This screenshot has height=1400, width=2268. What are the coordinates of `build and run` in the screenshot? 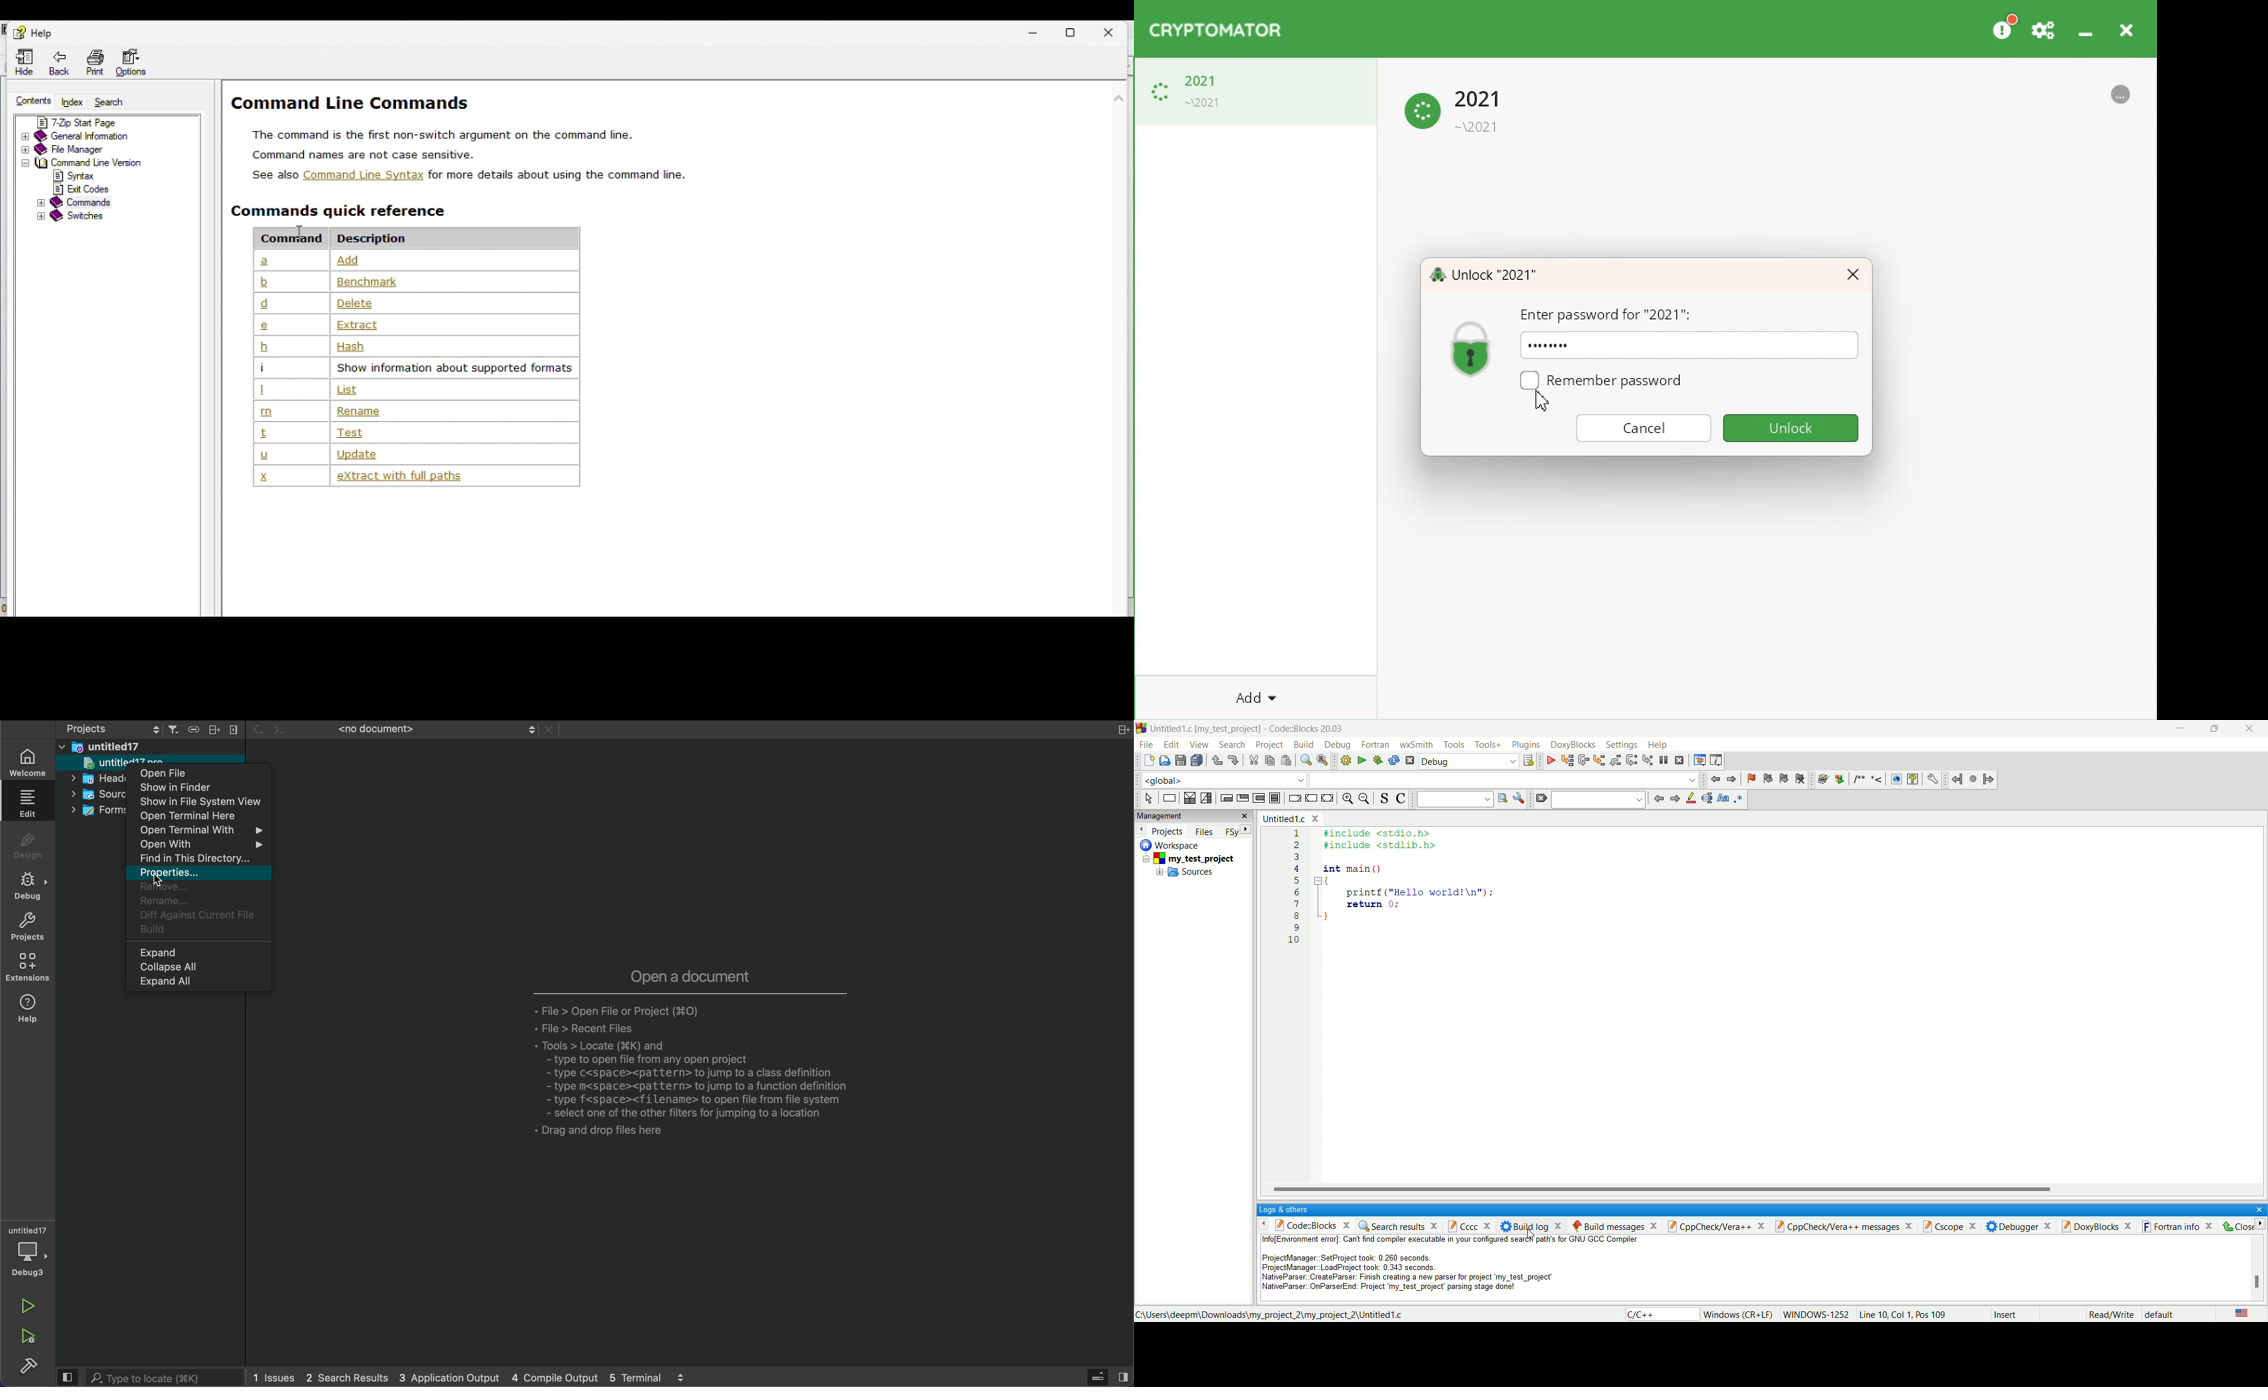 It's located at (1375, 760).